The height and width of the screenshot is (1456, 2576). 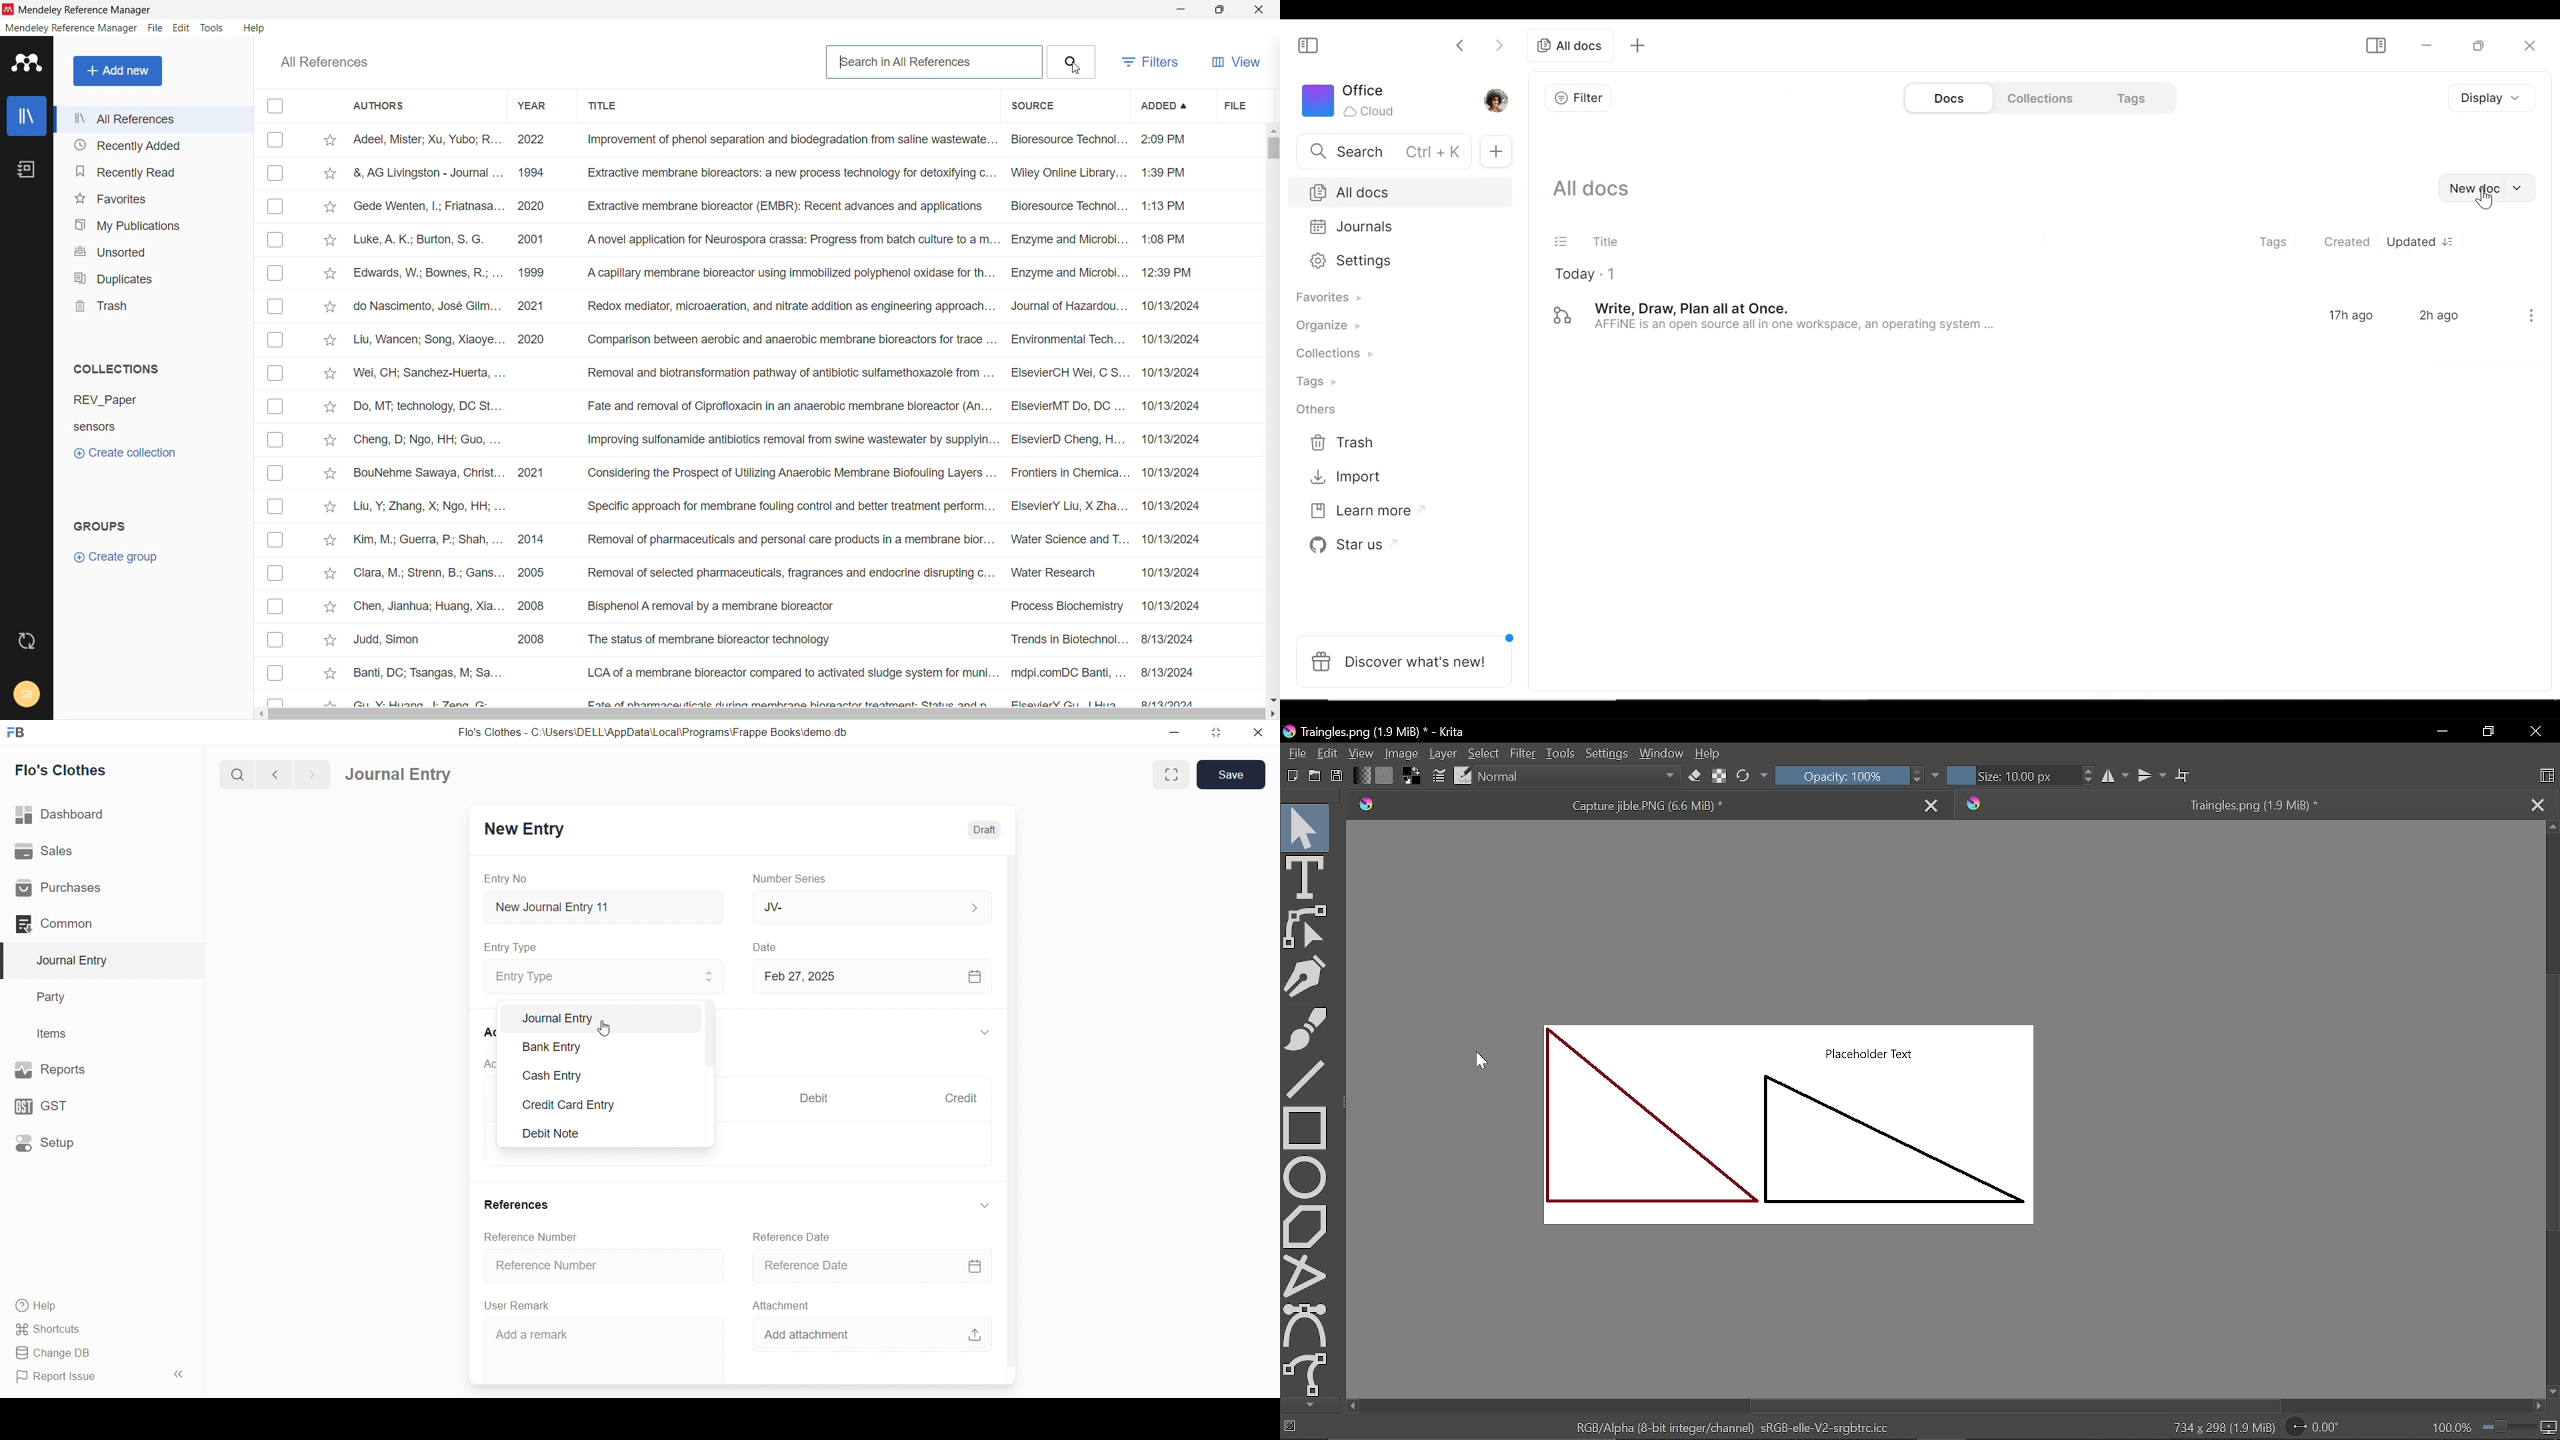 I want to click on Sensors, so click(x=97, y=425).